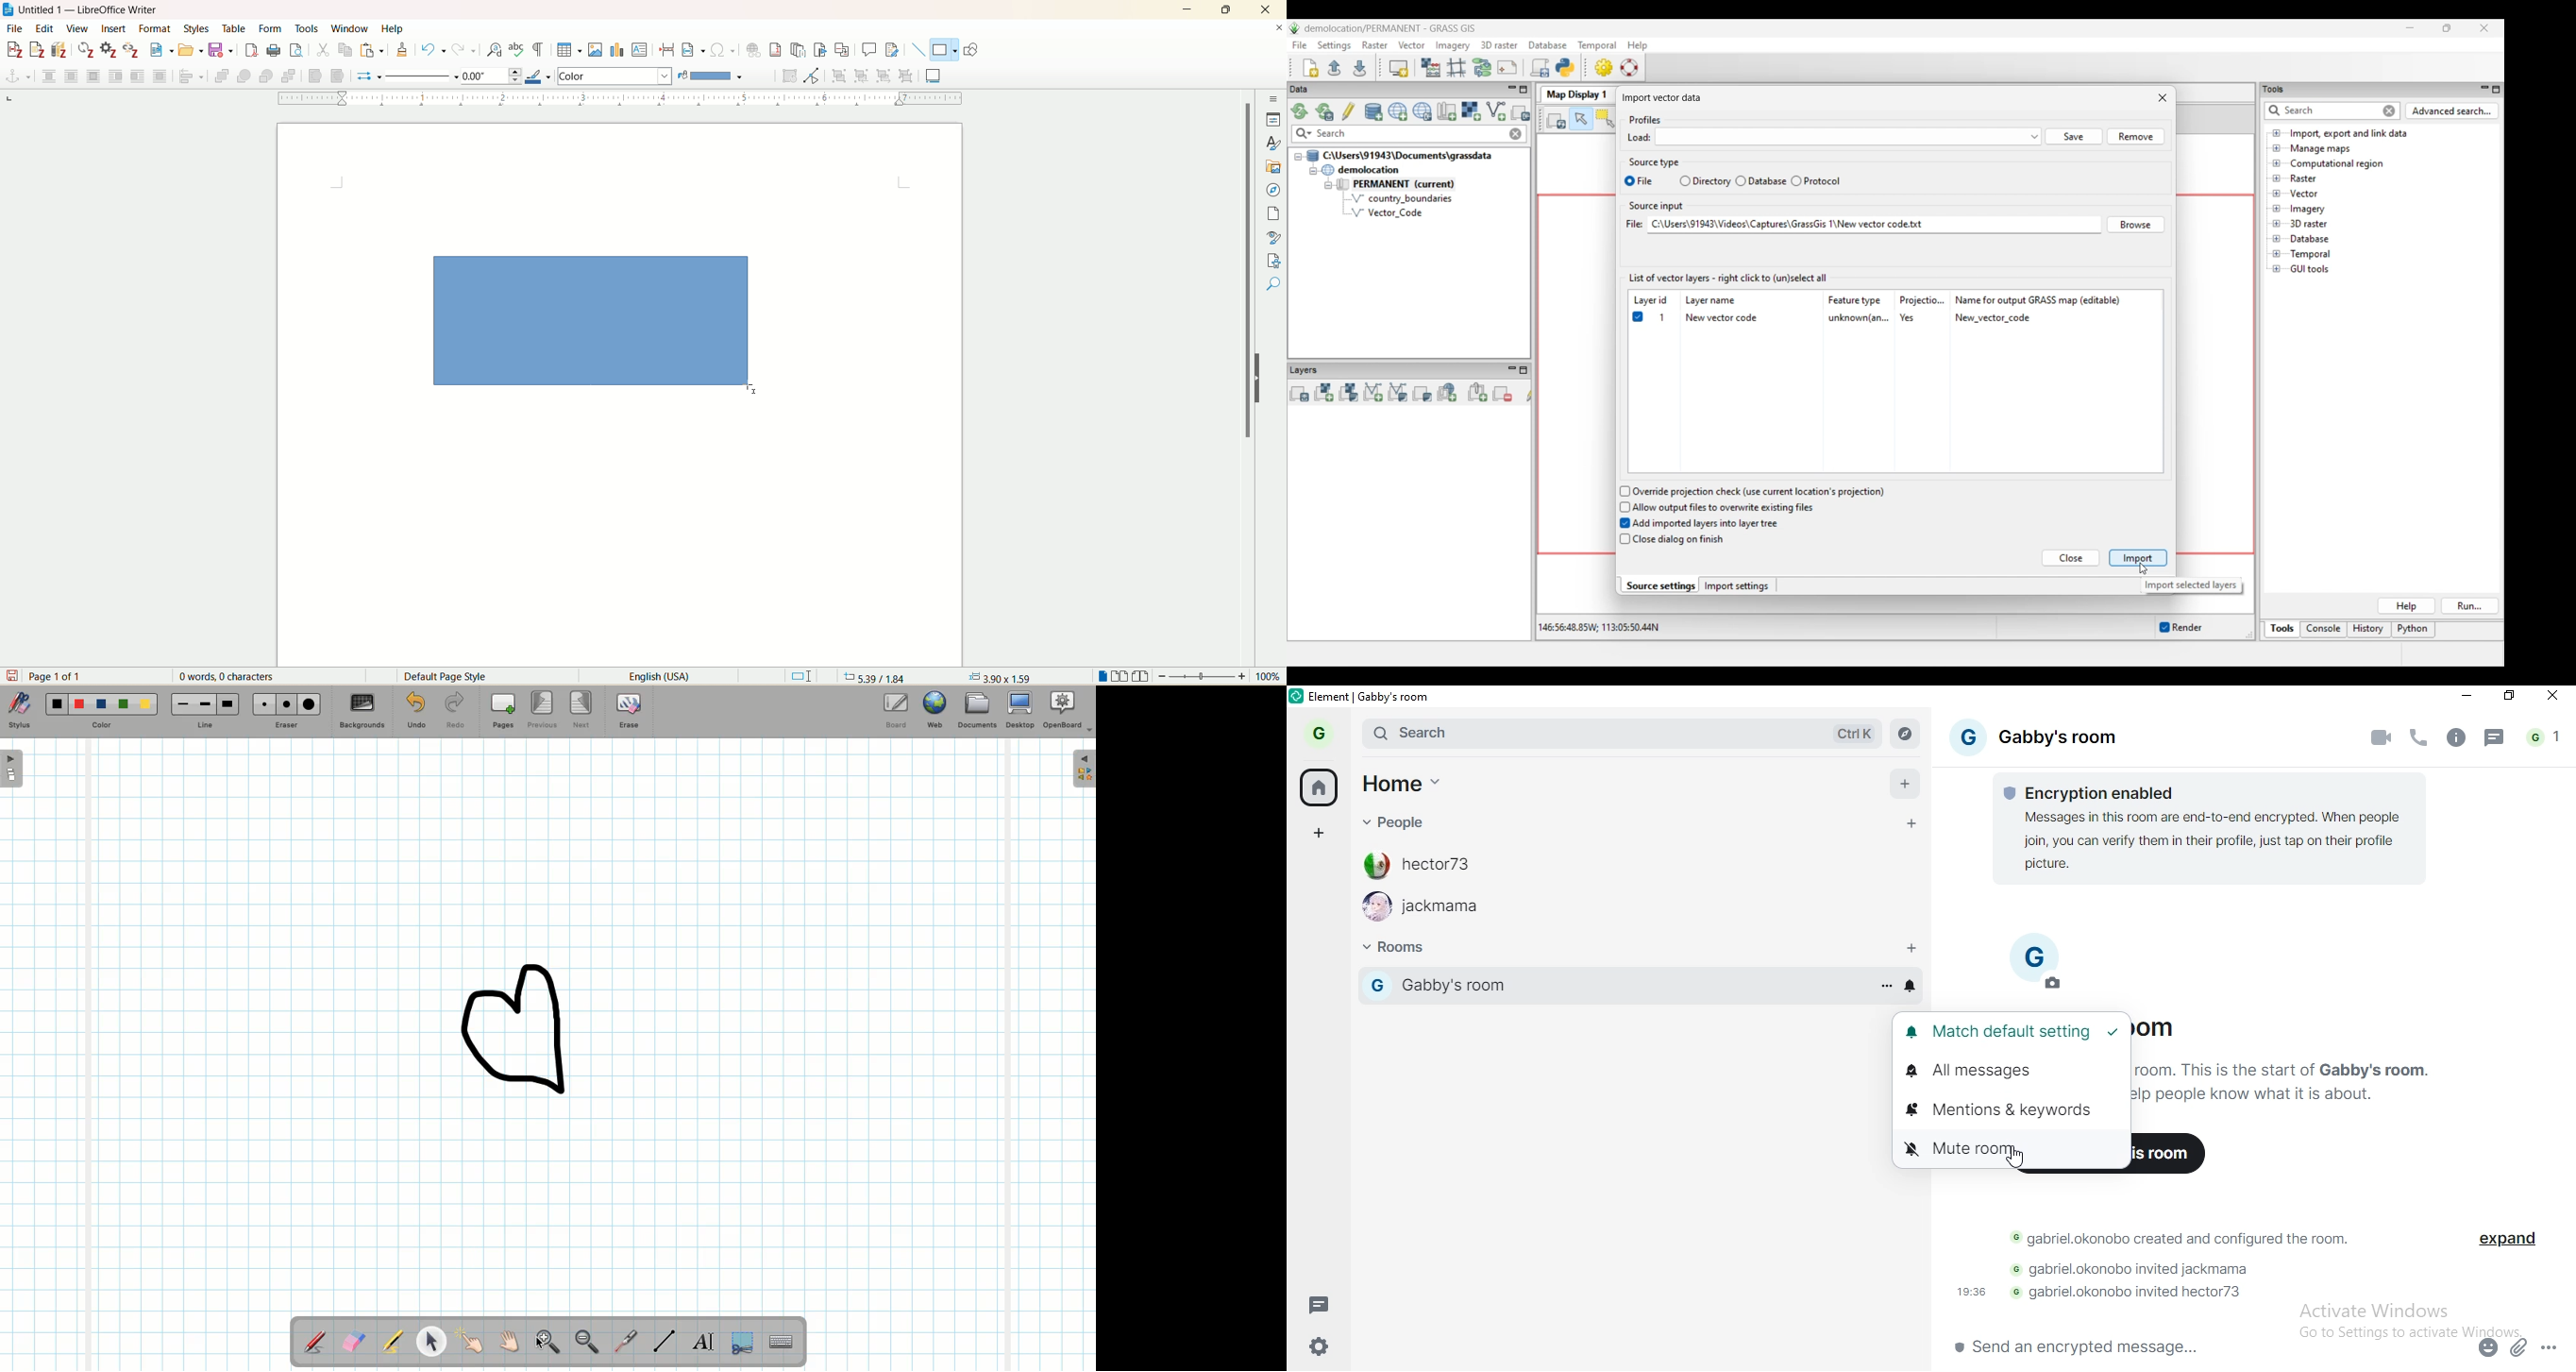 This screenshot has width=2576, height=1372. What do you see at coordinates (872, 50) in the screenshot?
I see `insert comment` at bounding box center [872, 50].